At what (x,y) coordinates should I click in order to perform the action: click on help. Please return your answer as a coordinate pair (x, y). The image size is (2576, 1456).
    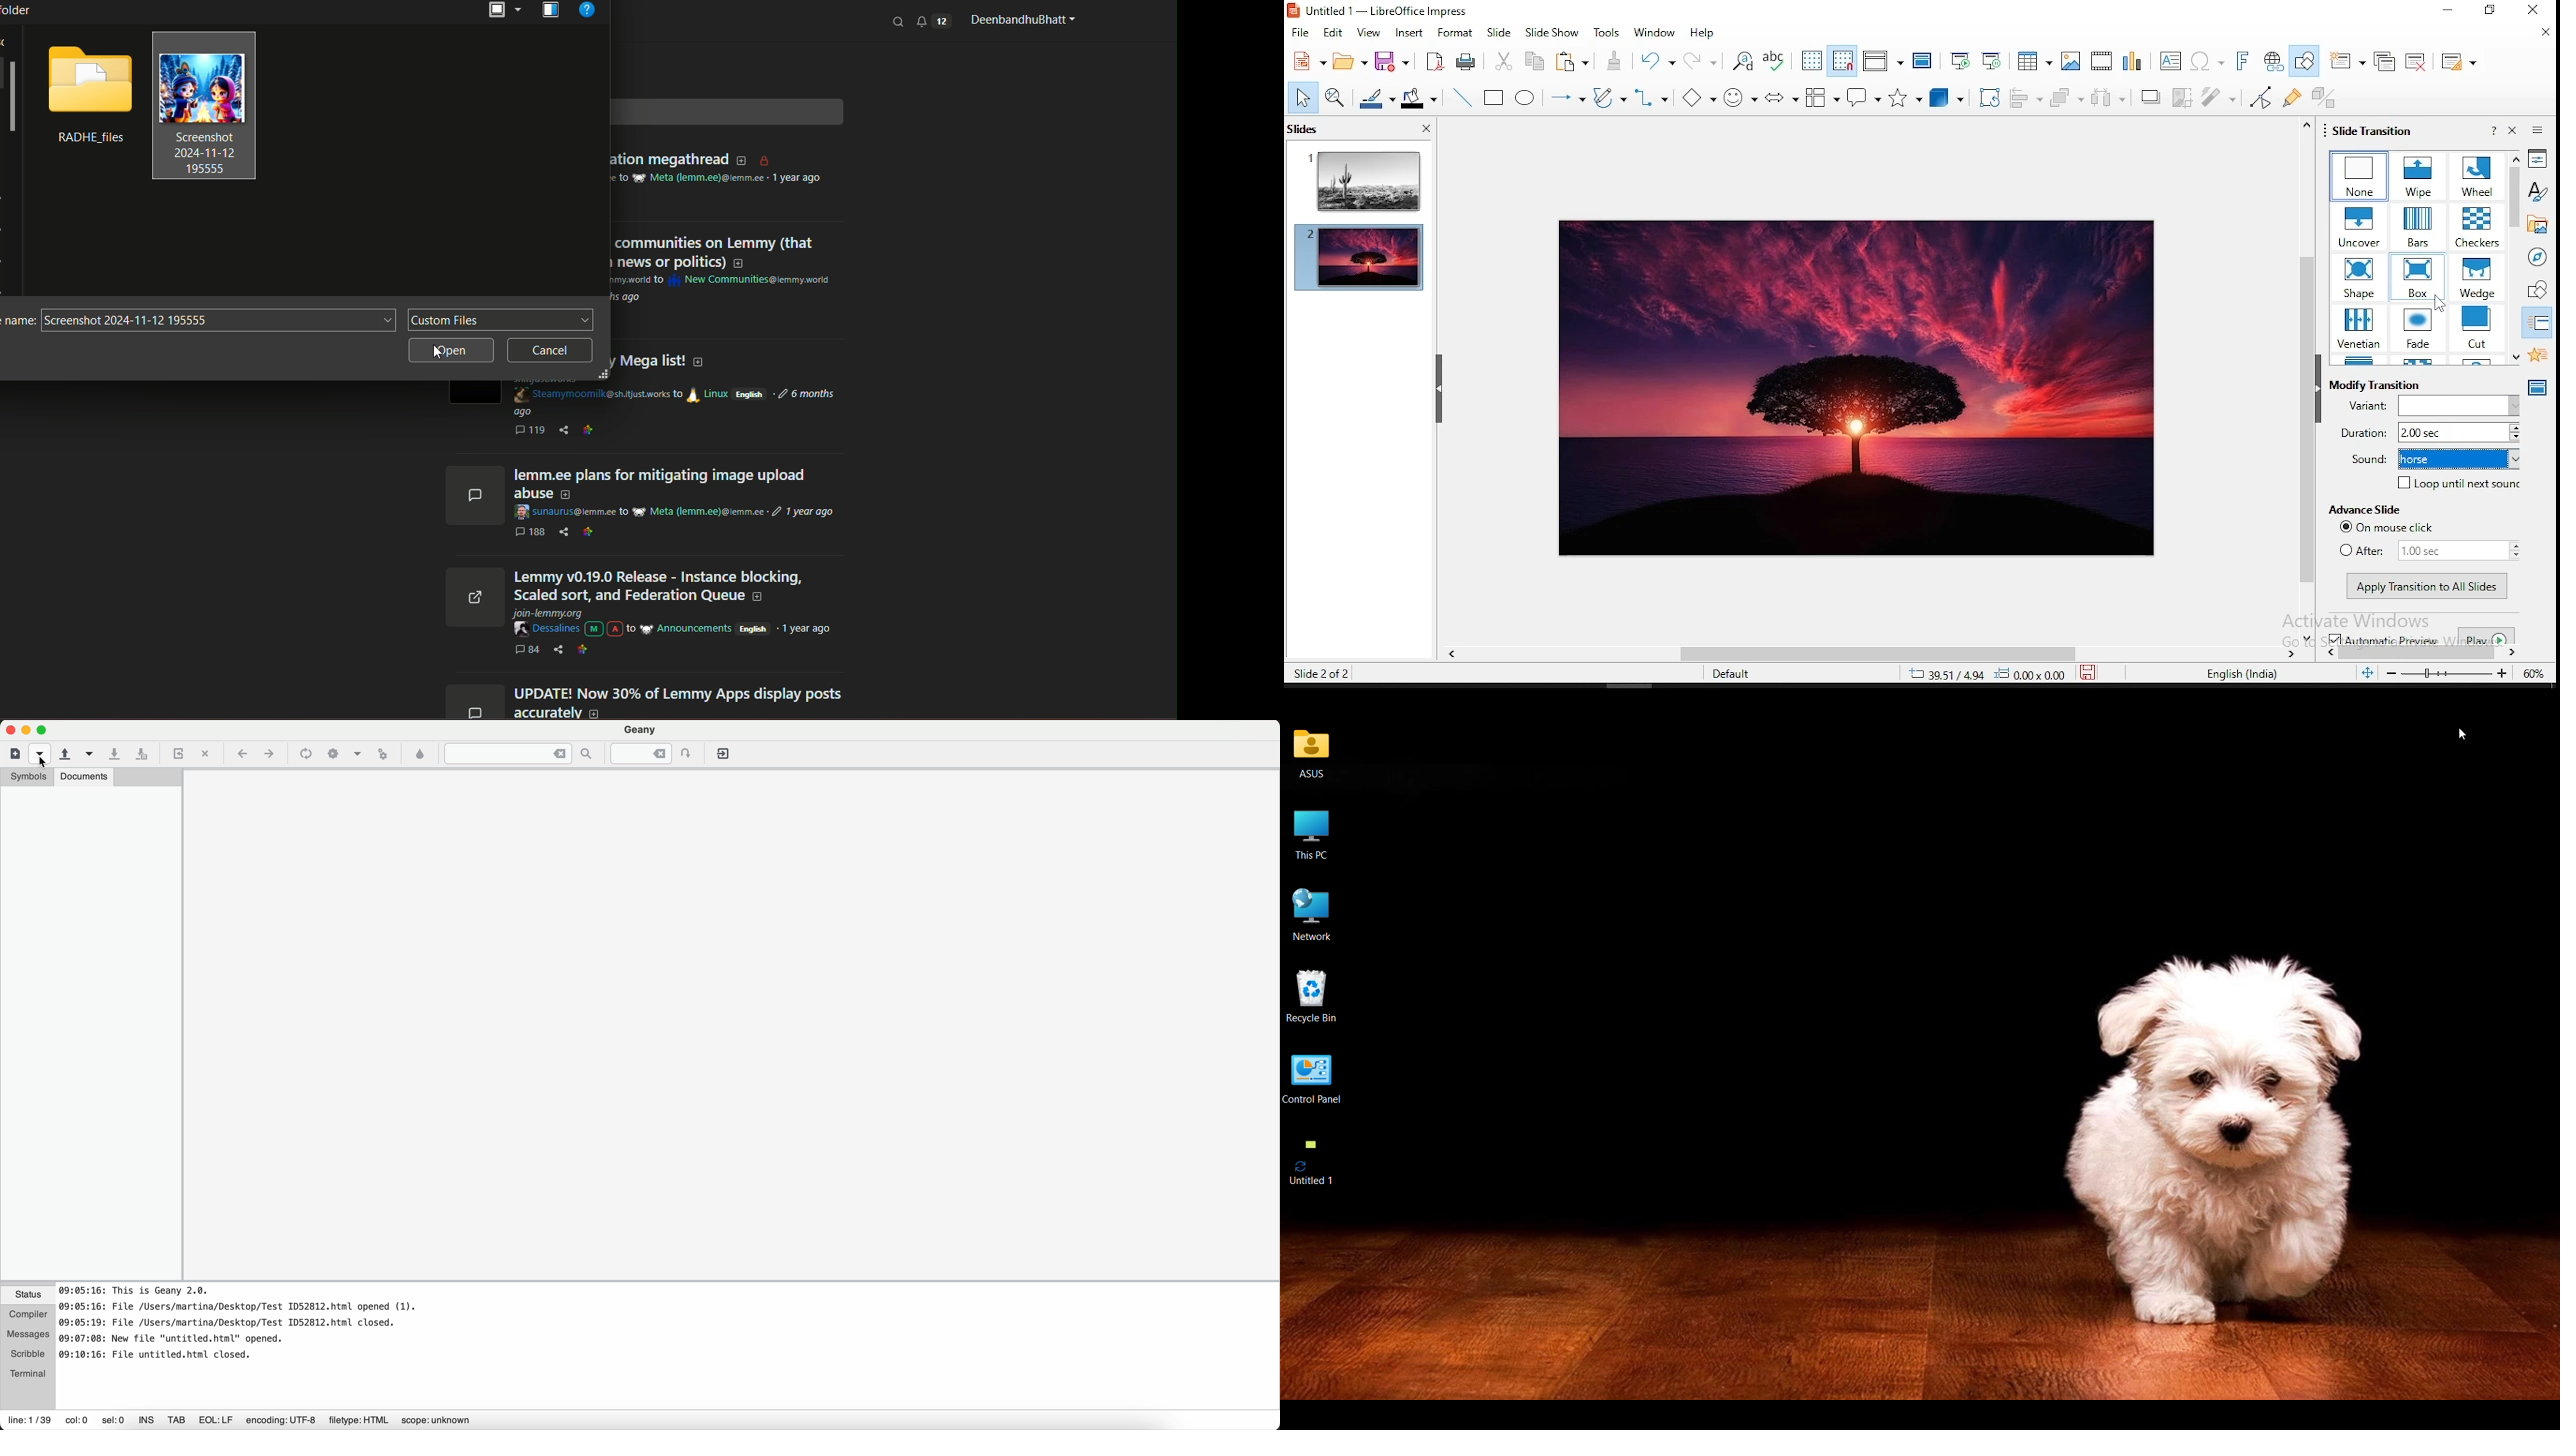
    Looking at the image, I should click on (1703, 34).